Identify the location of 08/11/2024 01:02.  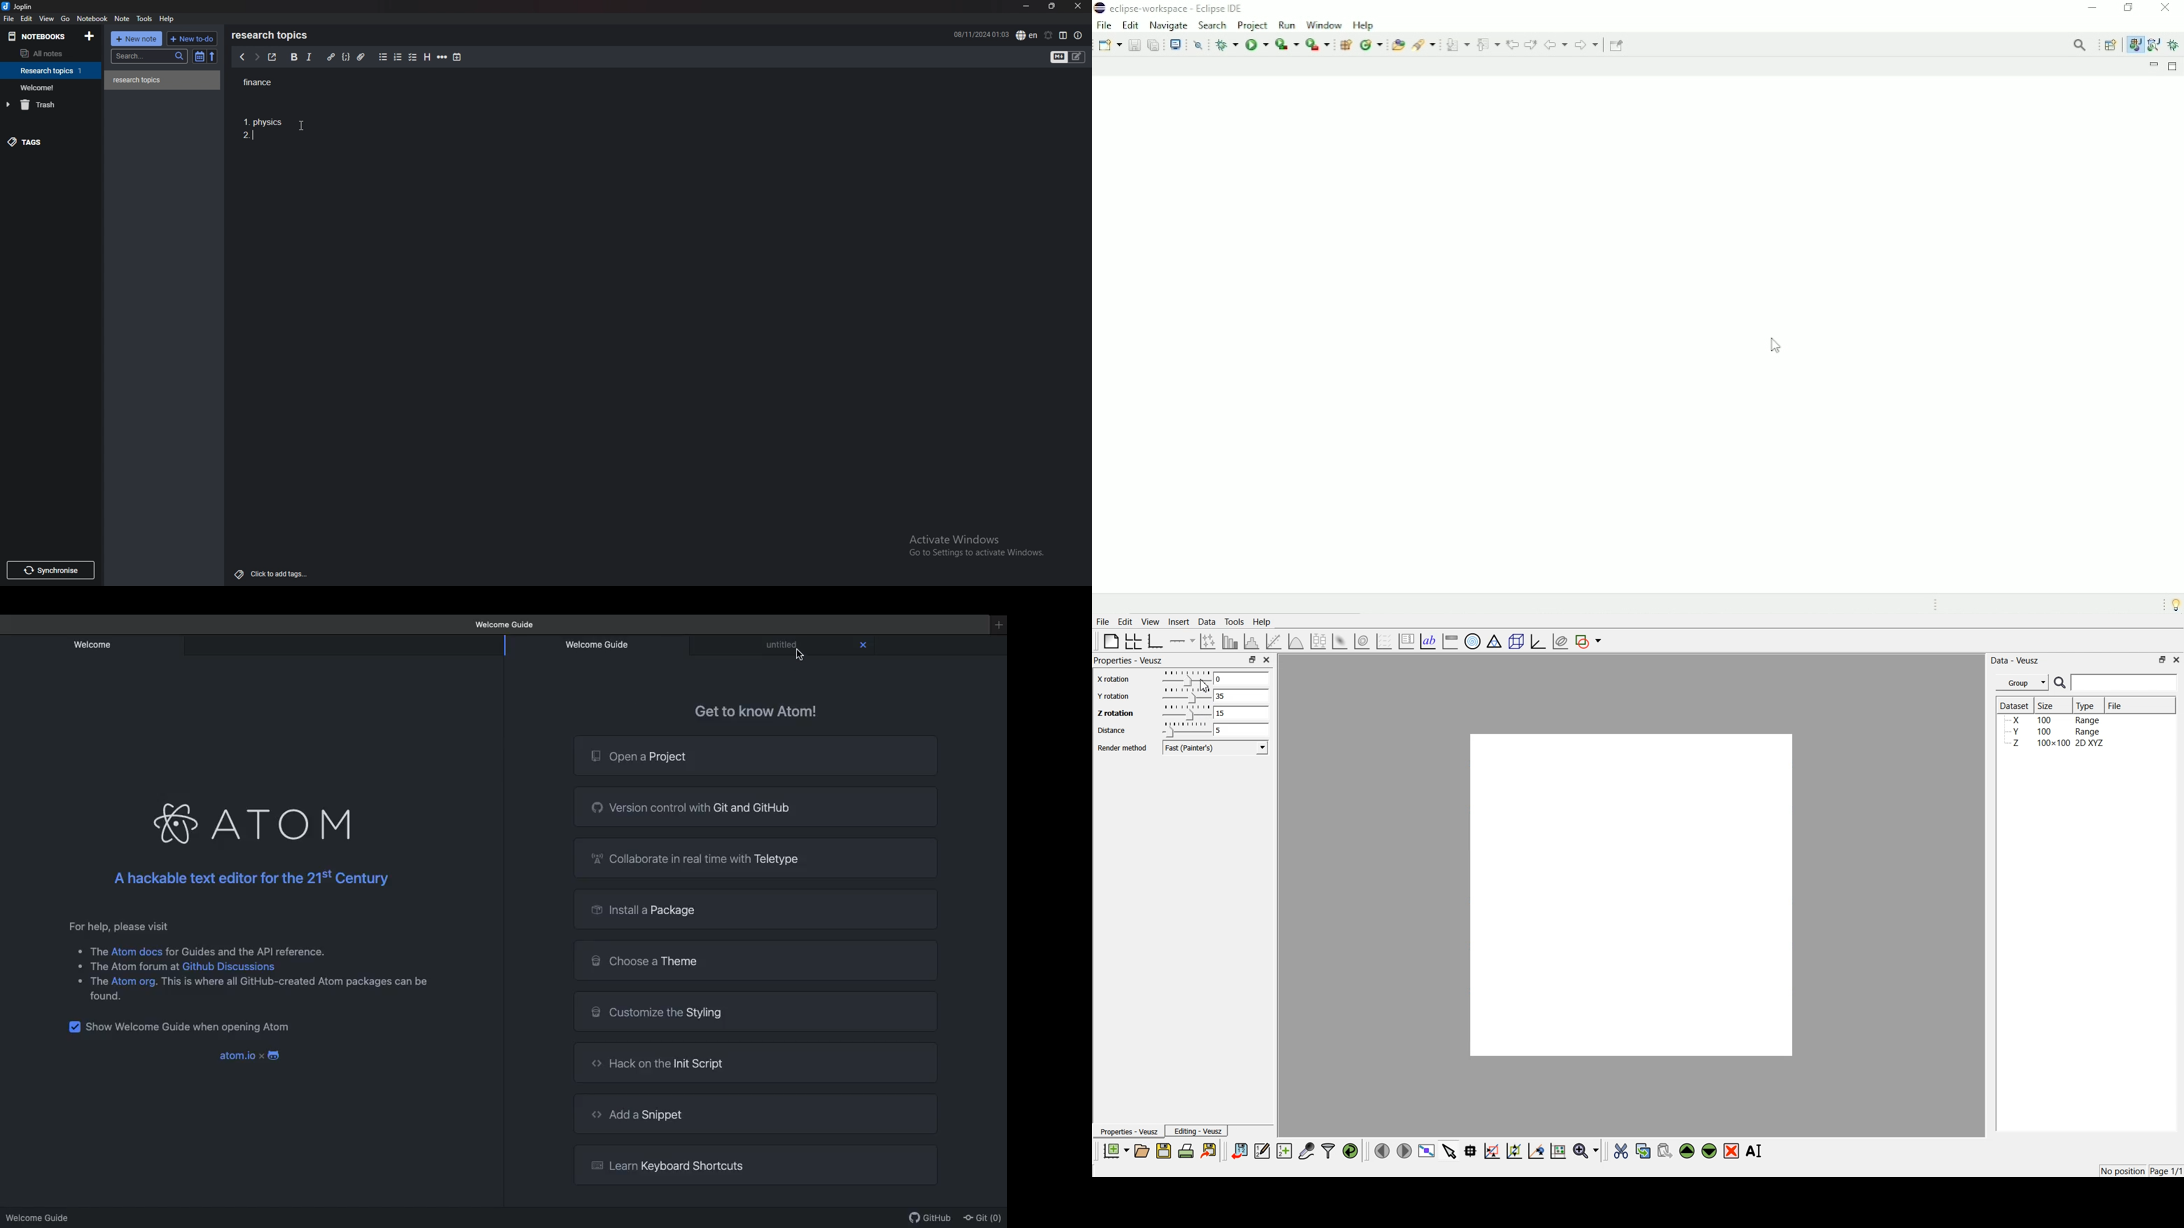
(981, 34).